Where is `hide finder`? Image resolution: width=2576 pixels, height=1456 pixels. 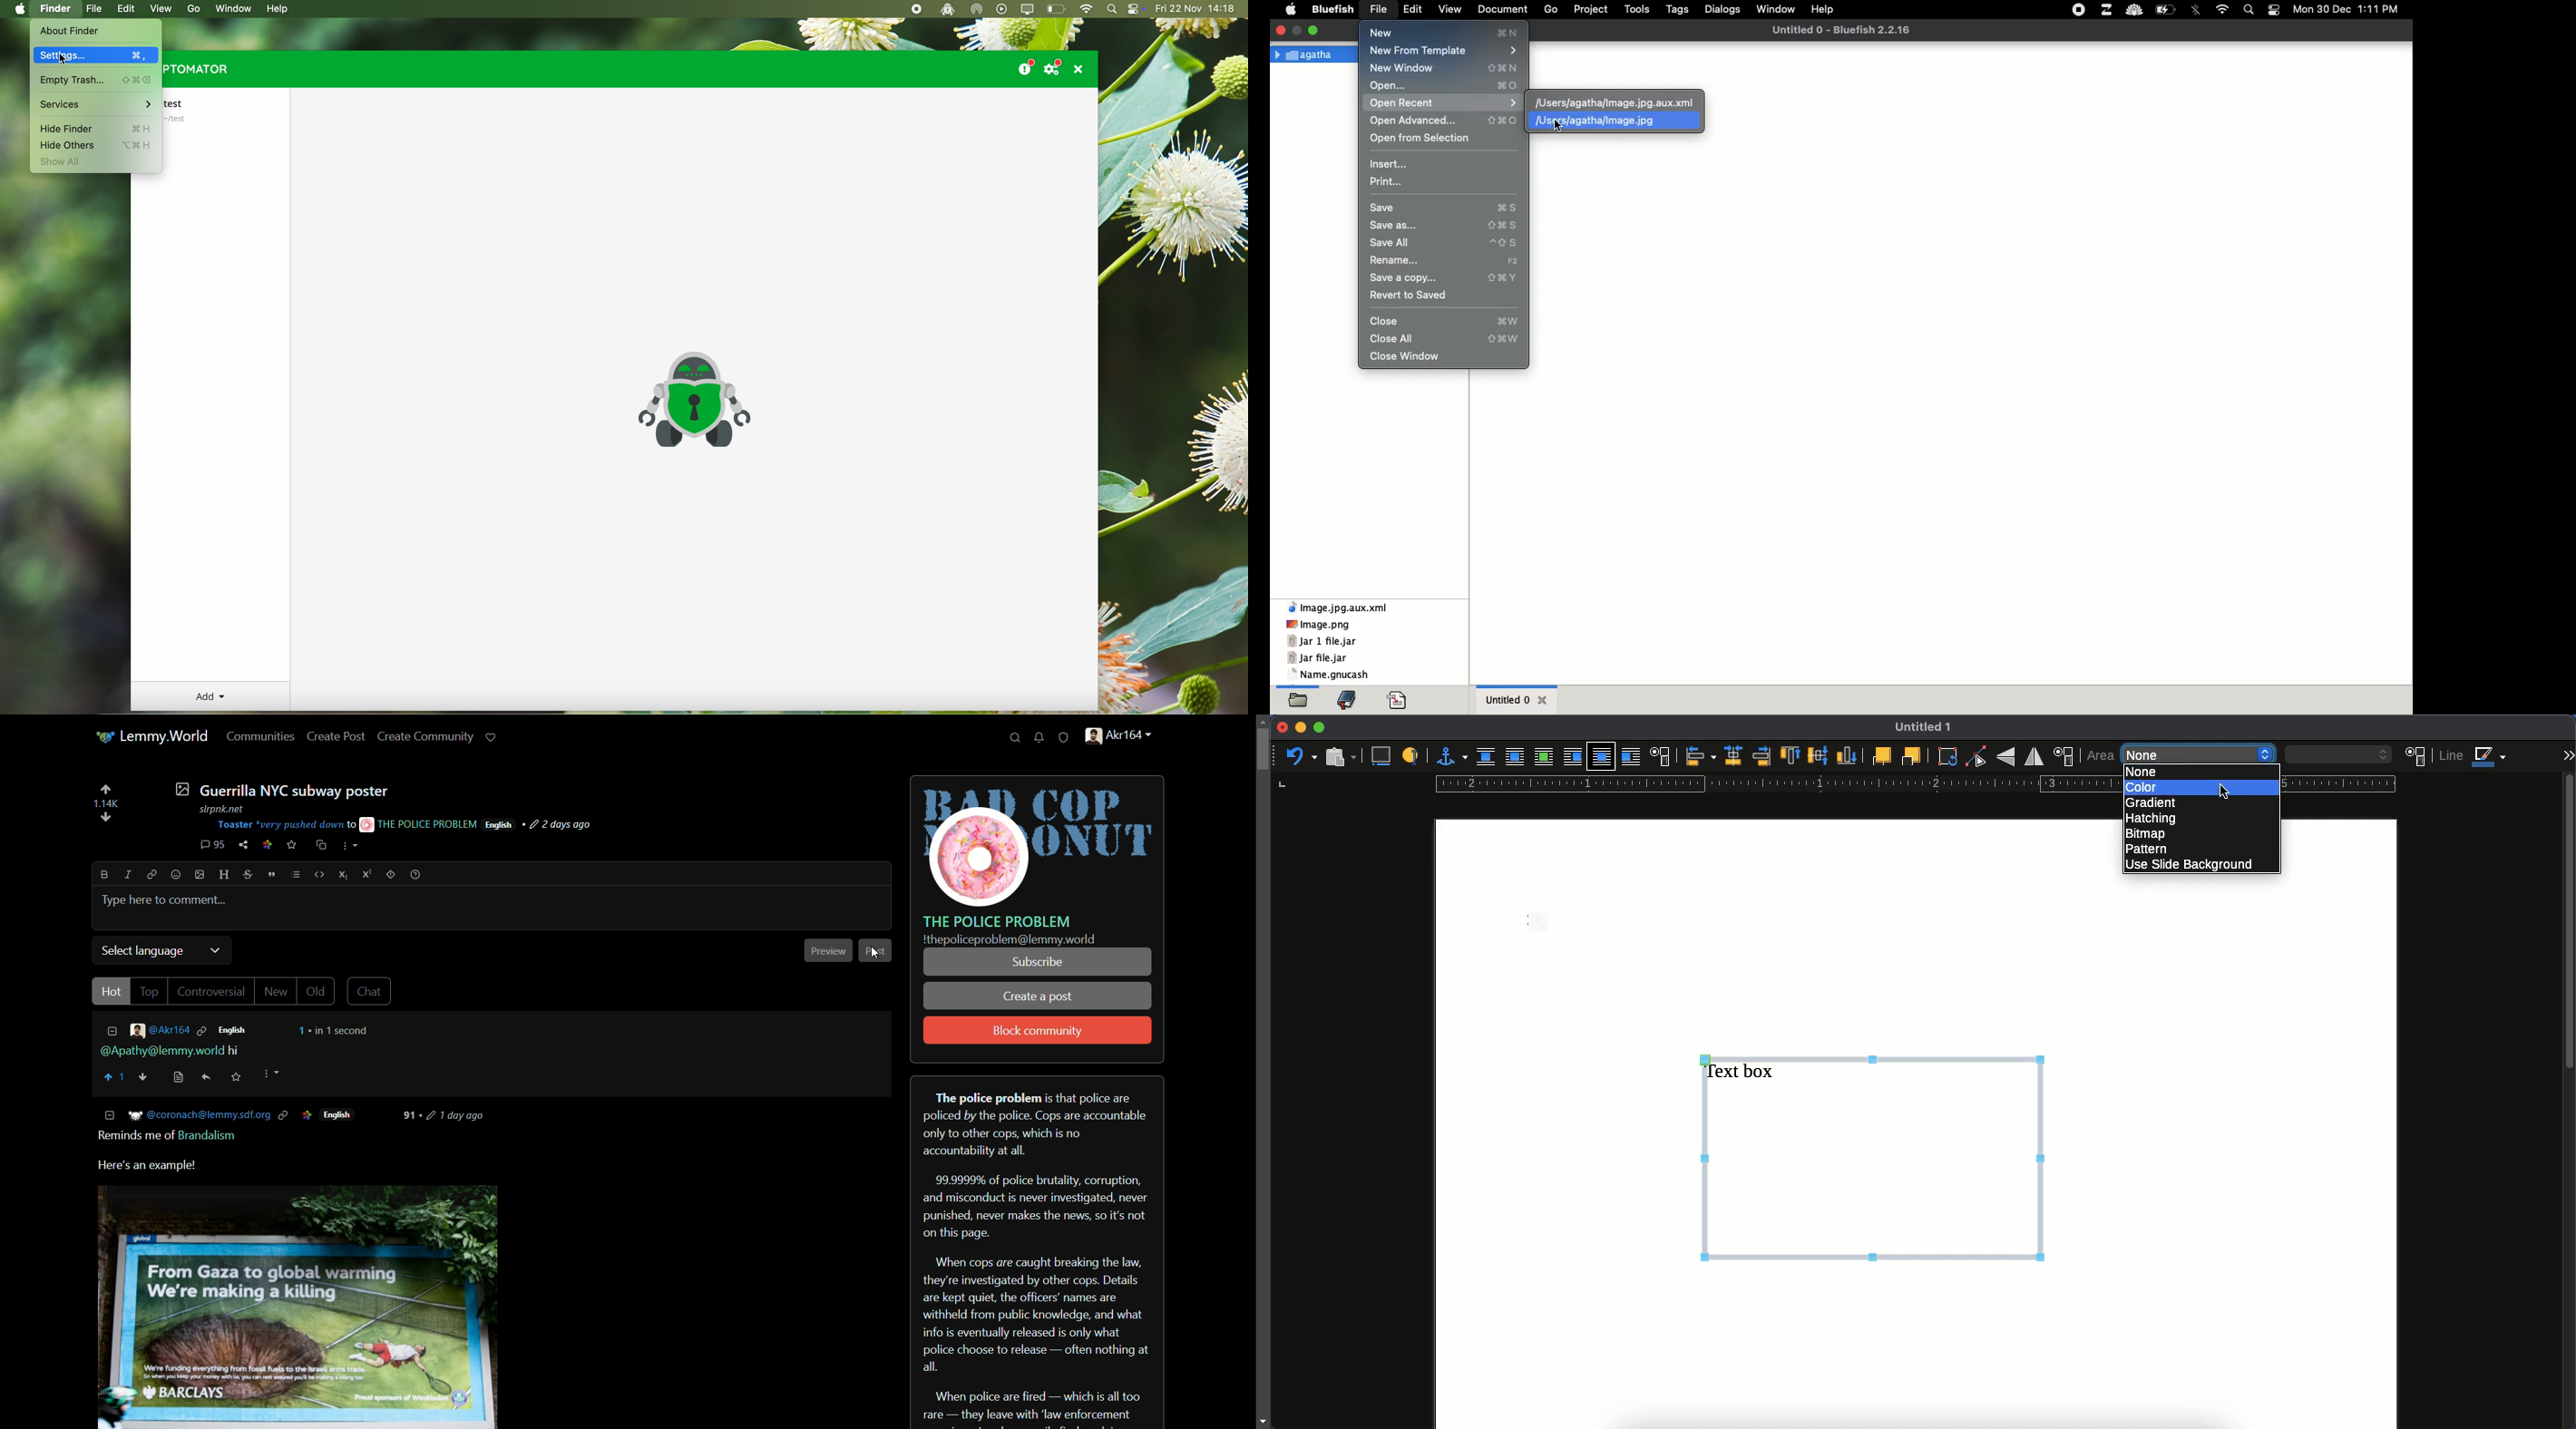 hide finder is located at coordinates (94, 128).